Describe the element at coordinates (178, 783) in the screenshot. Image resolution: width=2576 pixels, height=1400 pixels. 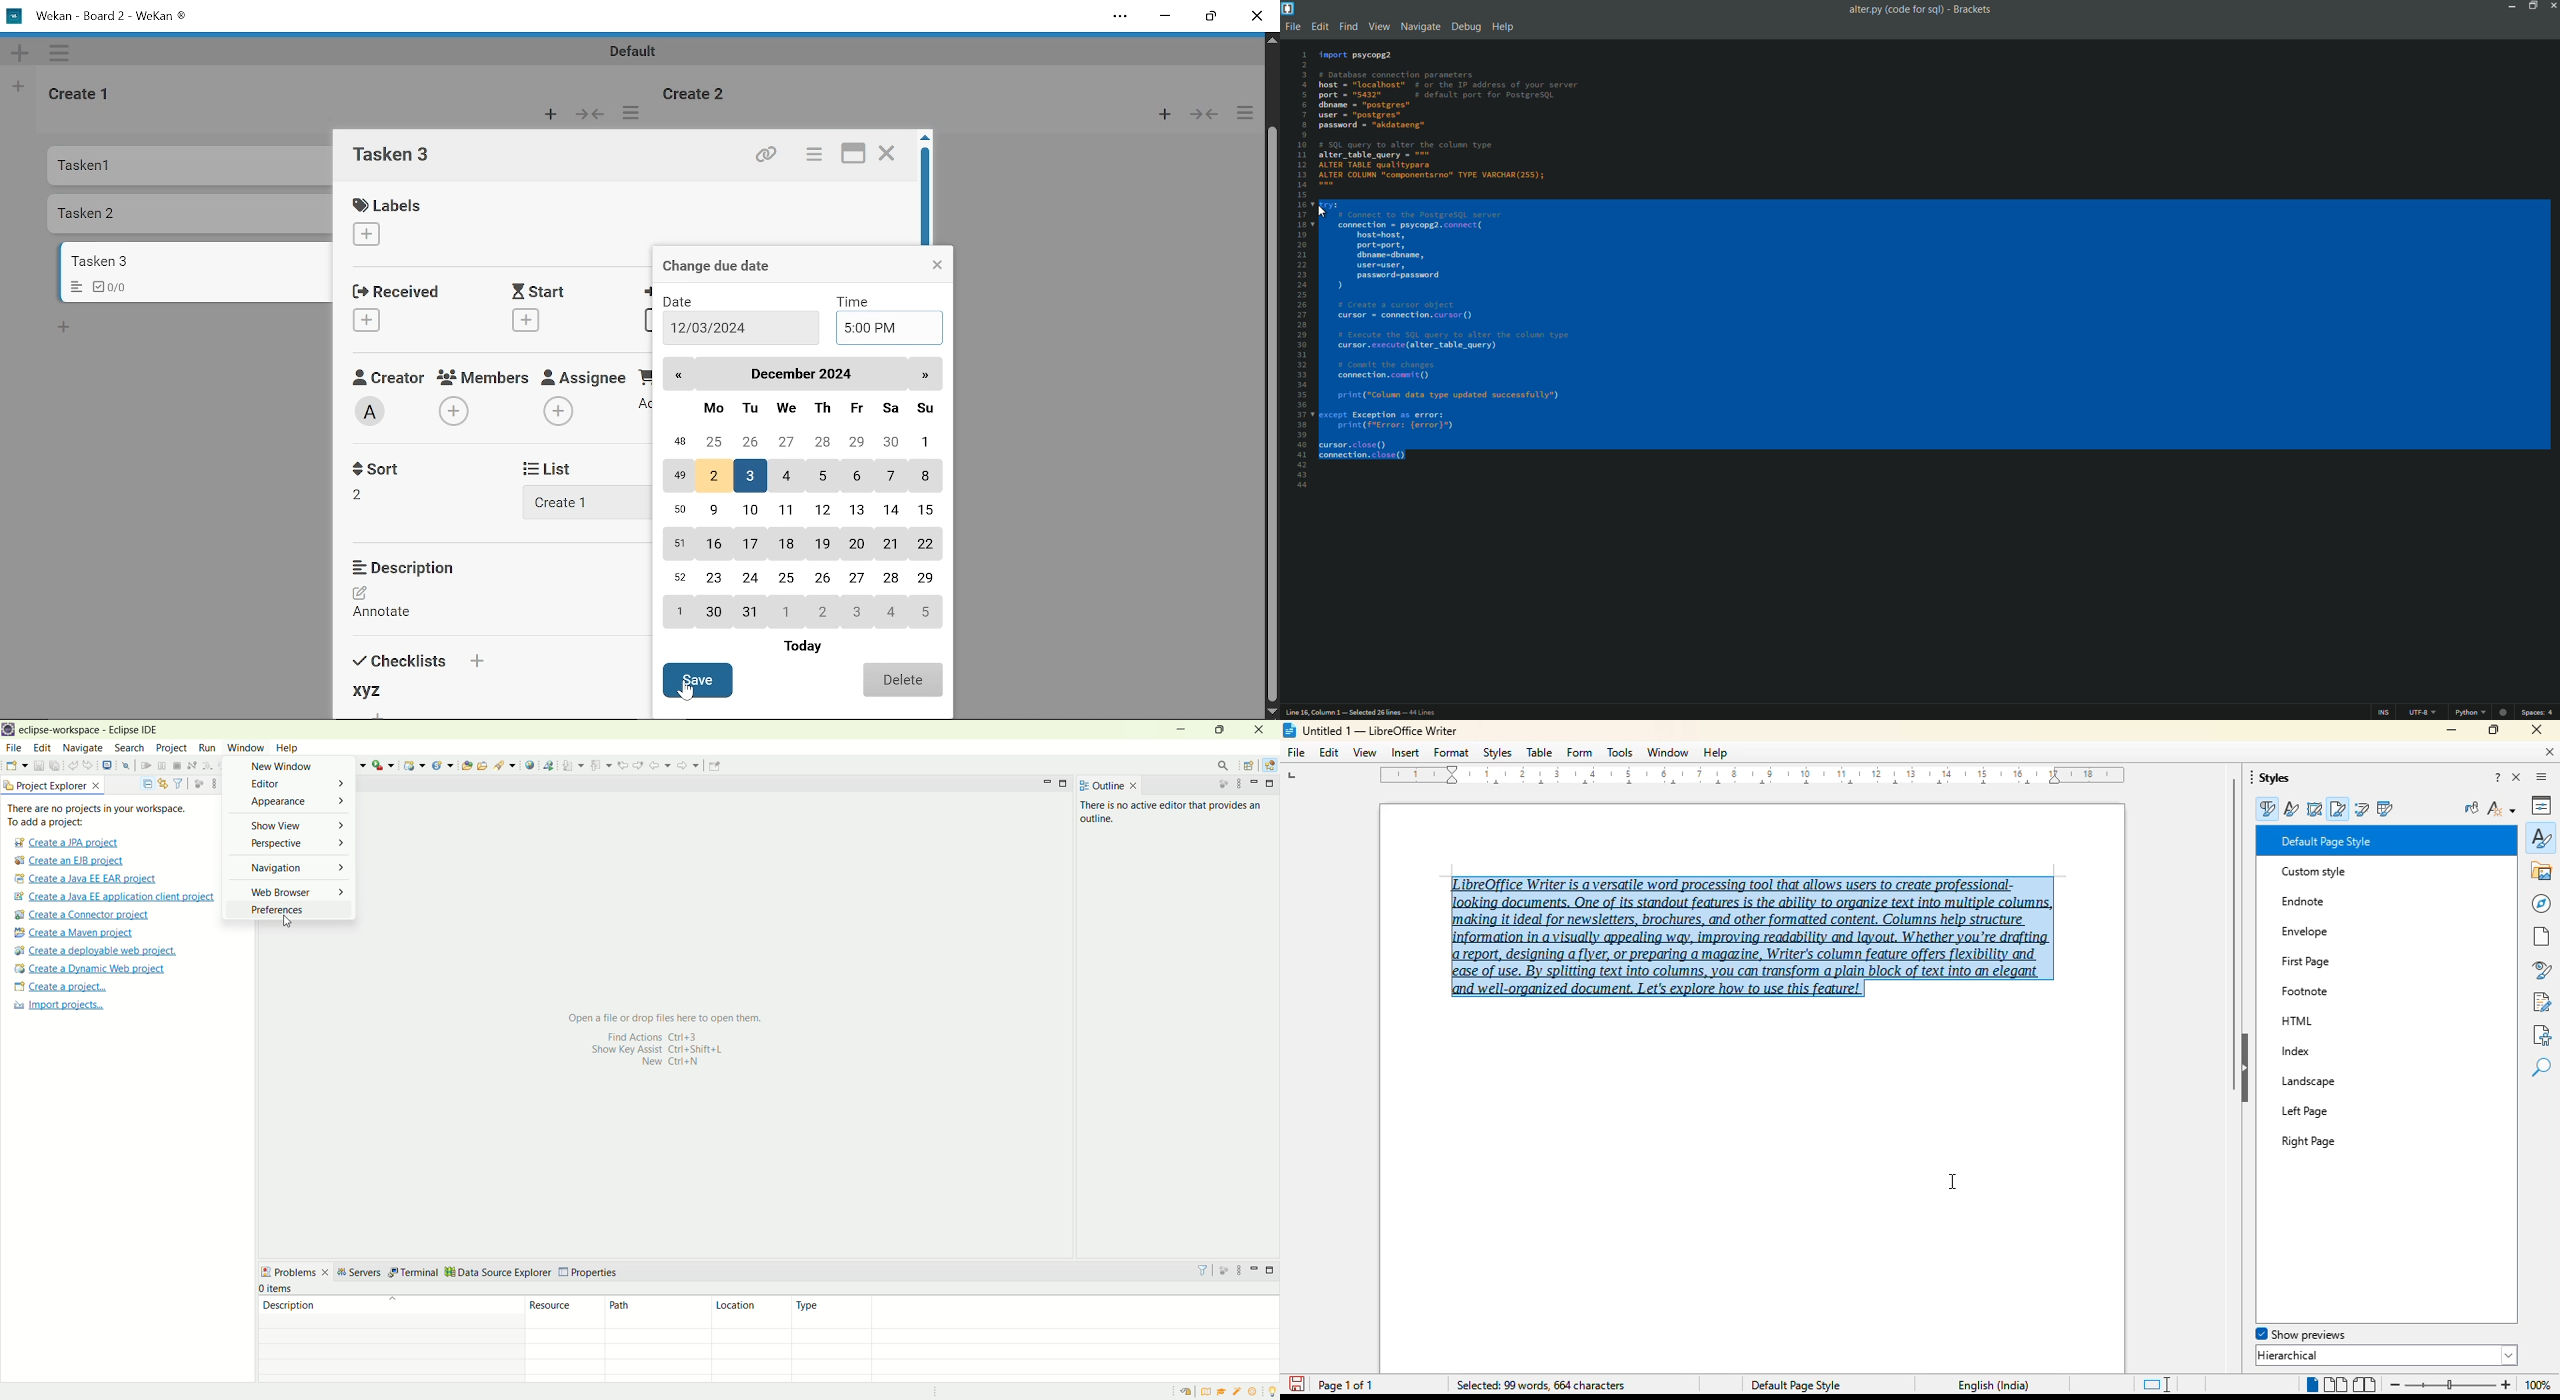
I see `filter` at that location.